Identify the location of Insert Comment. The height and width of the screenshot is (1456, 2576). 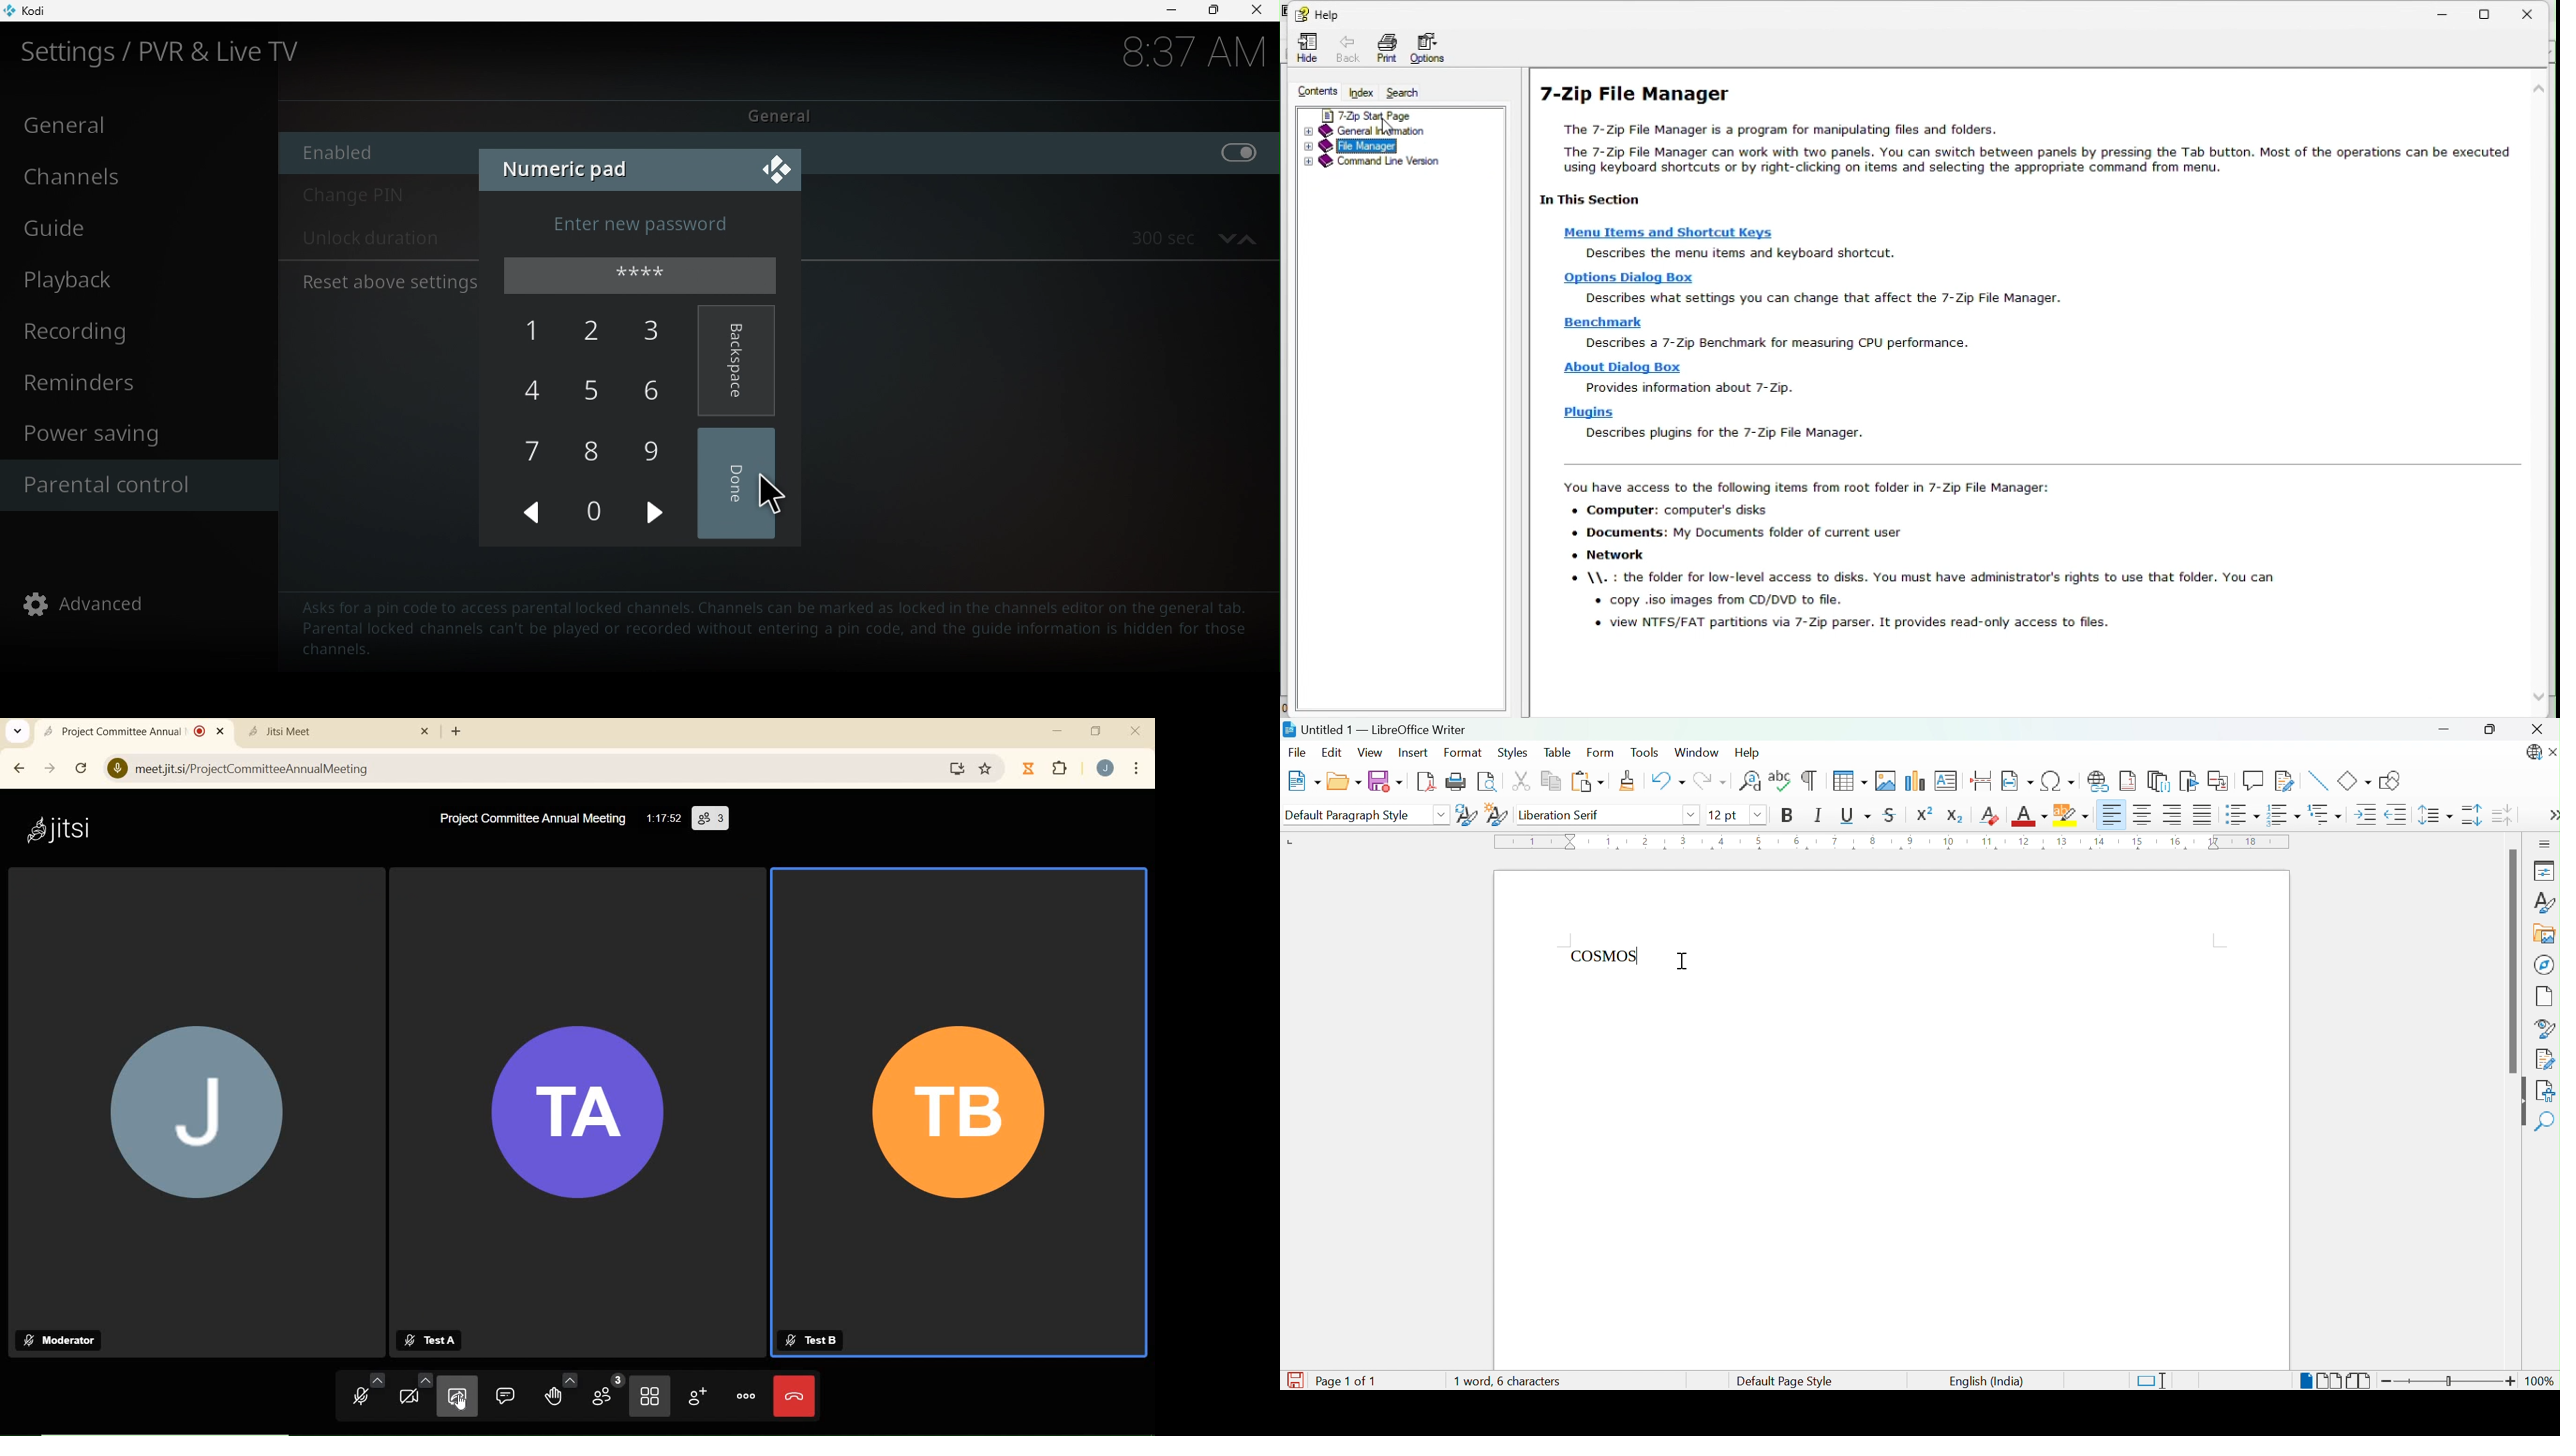
(2252, 781).